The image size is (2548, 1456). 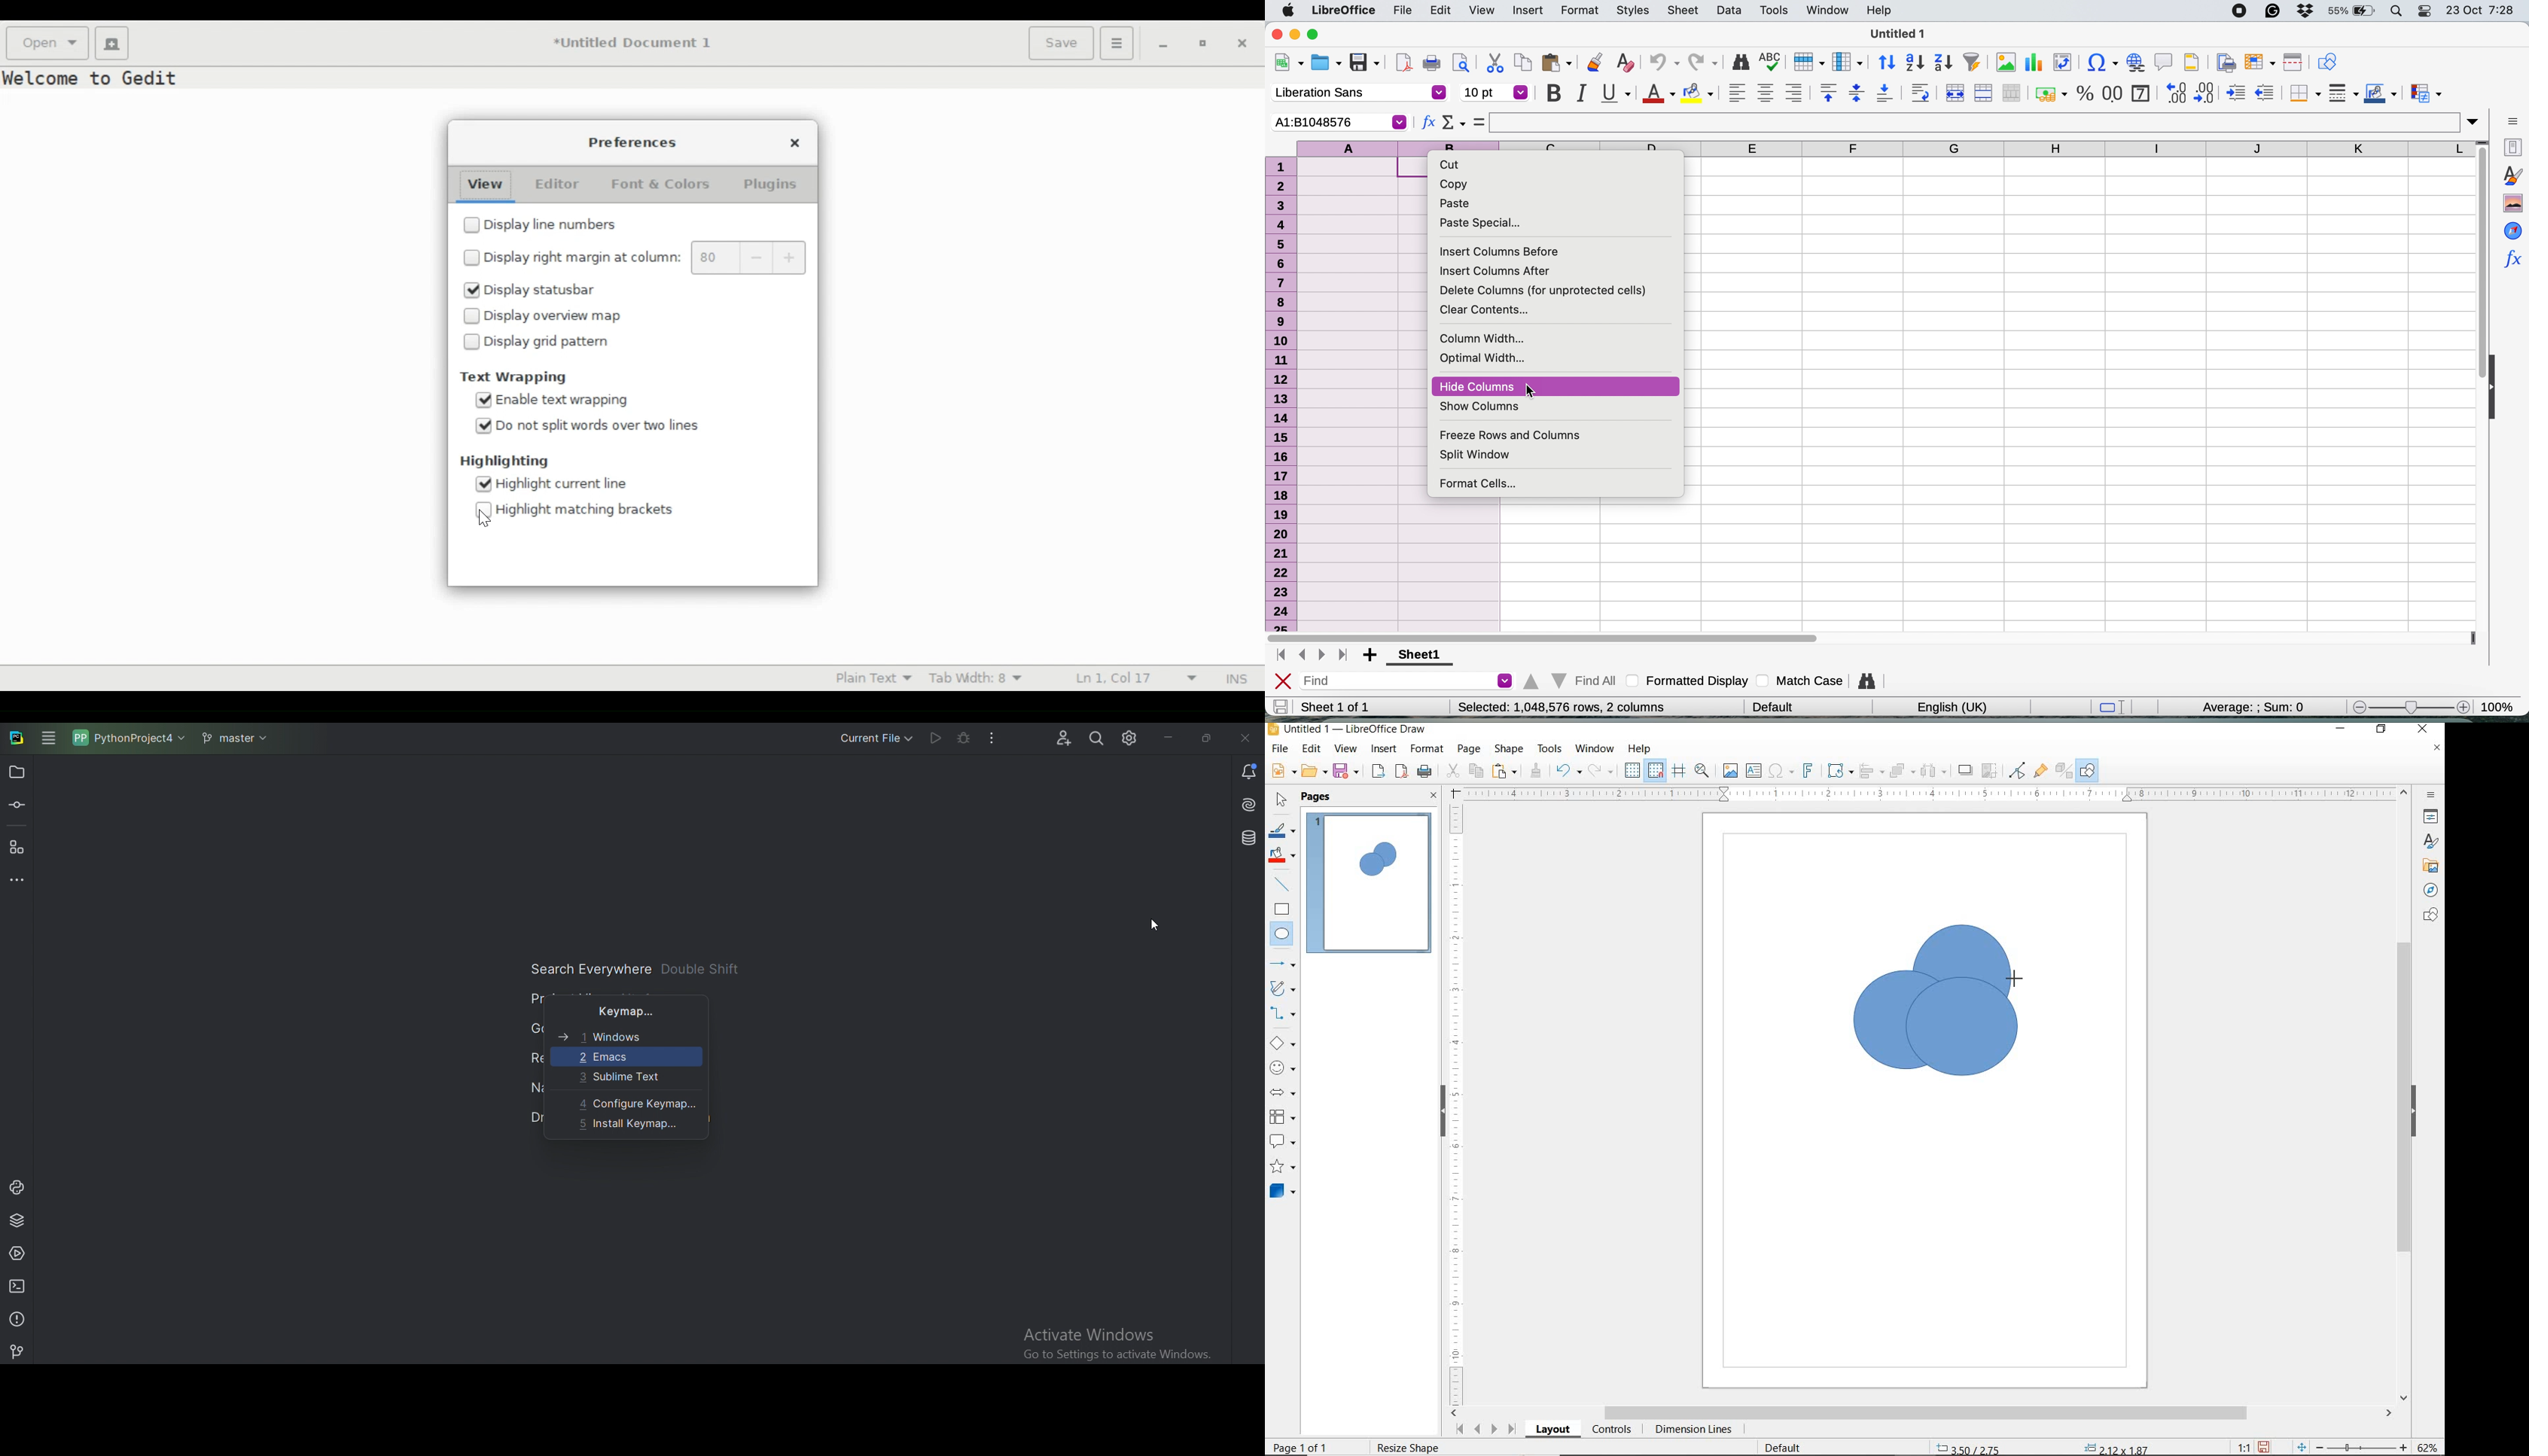 What do you see at coordinates (1979, 123) in the screenshot?
I see `formula bar` at bounding box center [1979, 123].